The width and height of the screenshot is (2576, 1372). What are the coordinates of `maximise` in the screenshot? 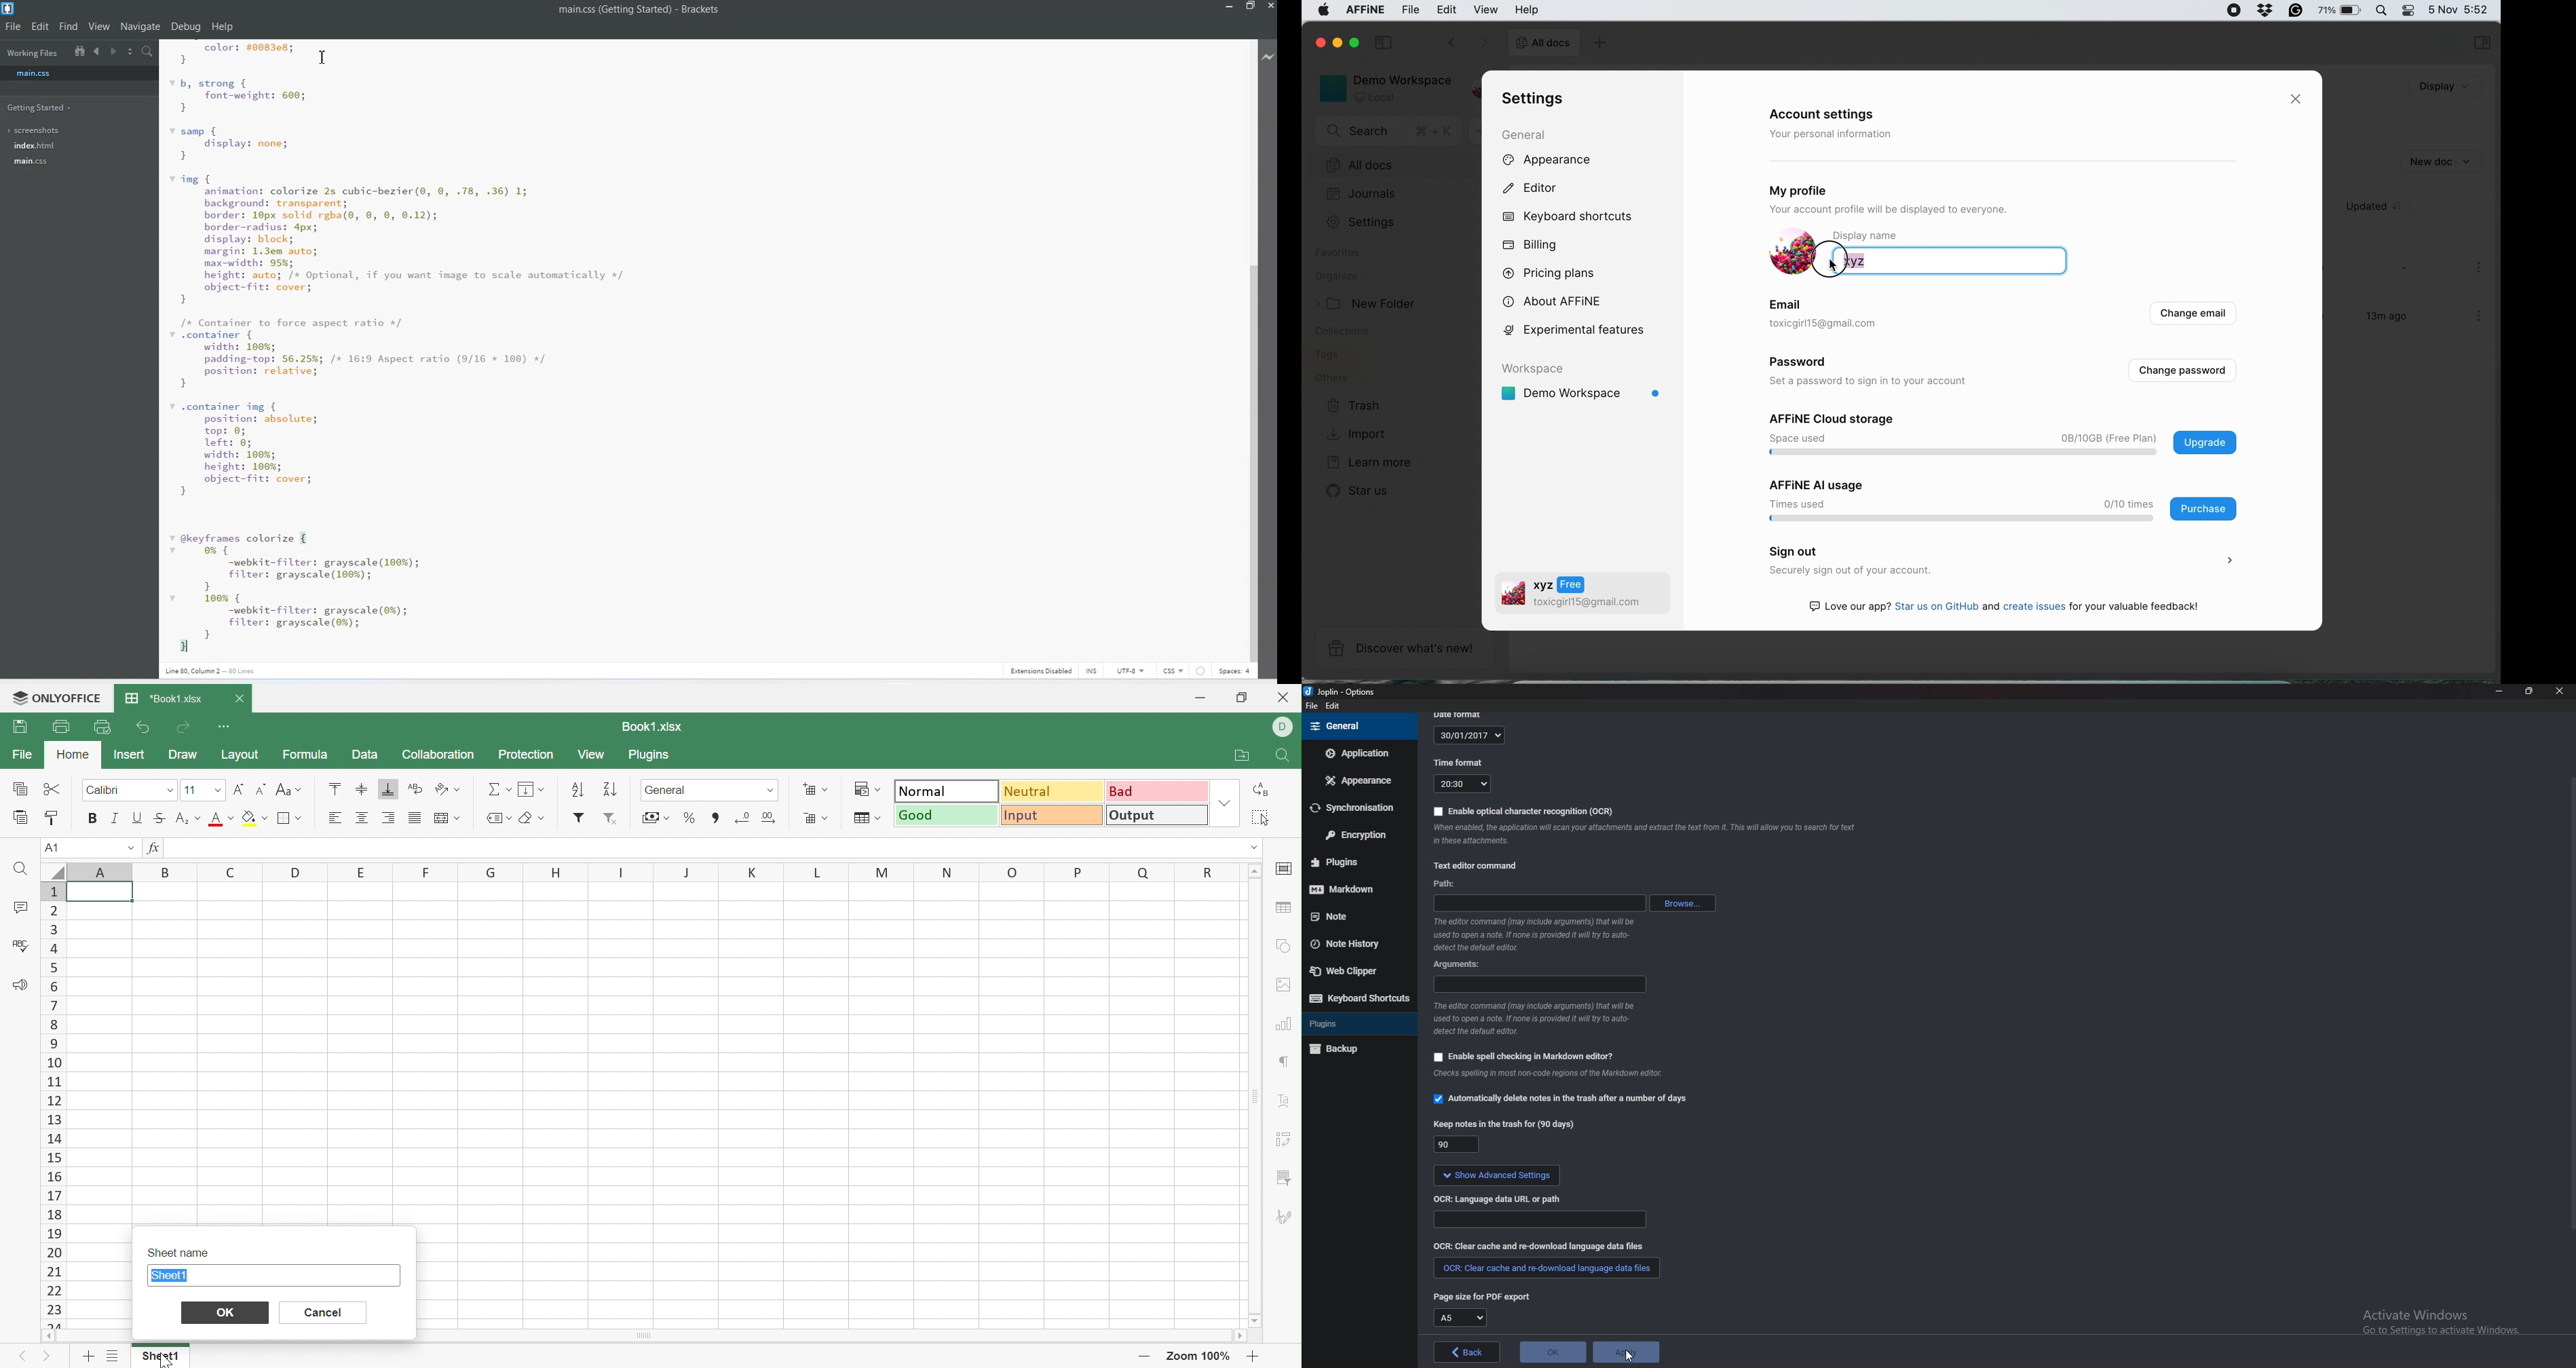 It's located at (1357, 43).